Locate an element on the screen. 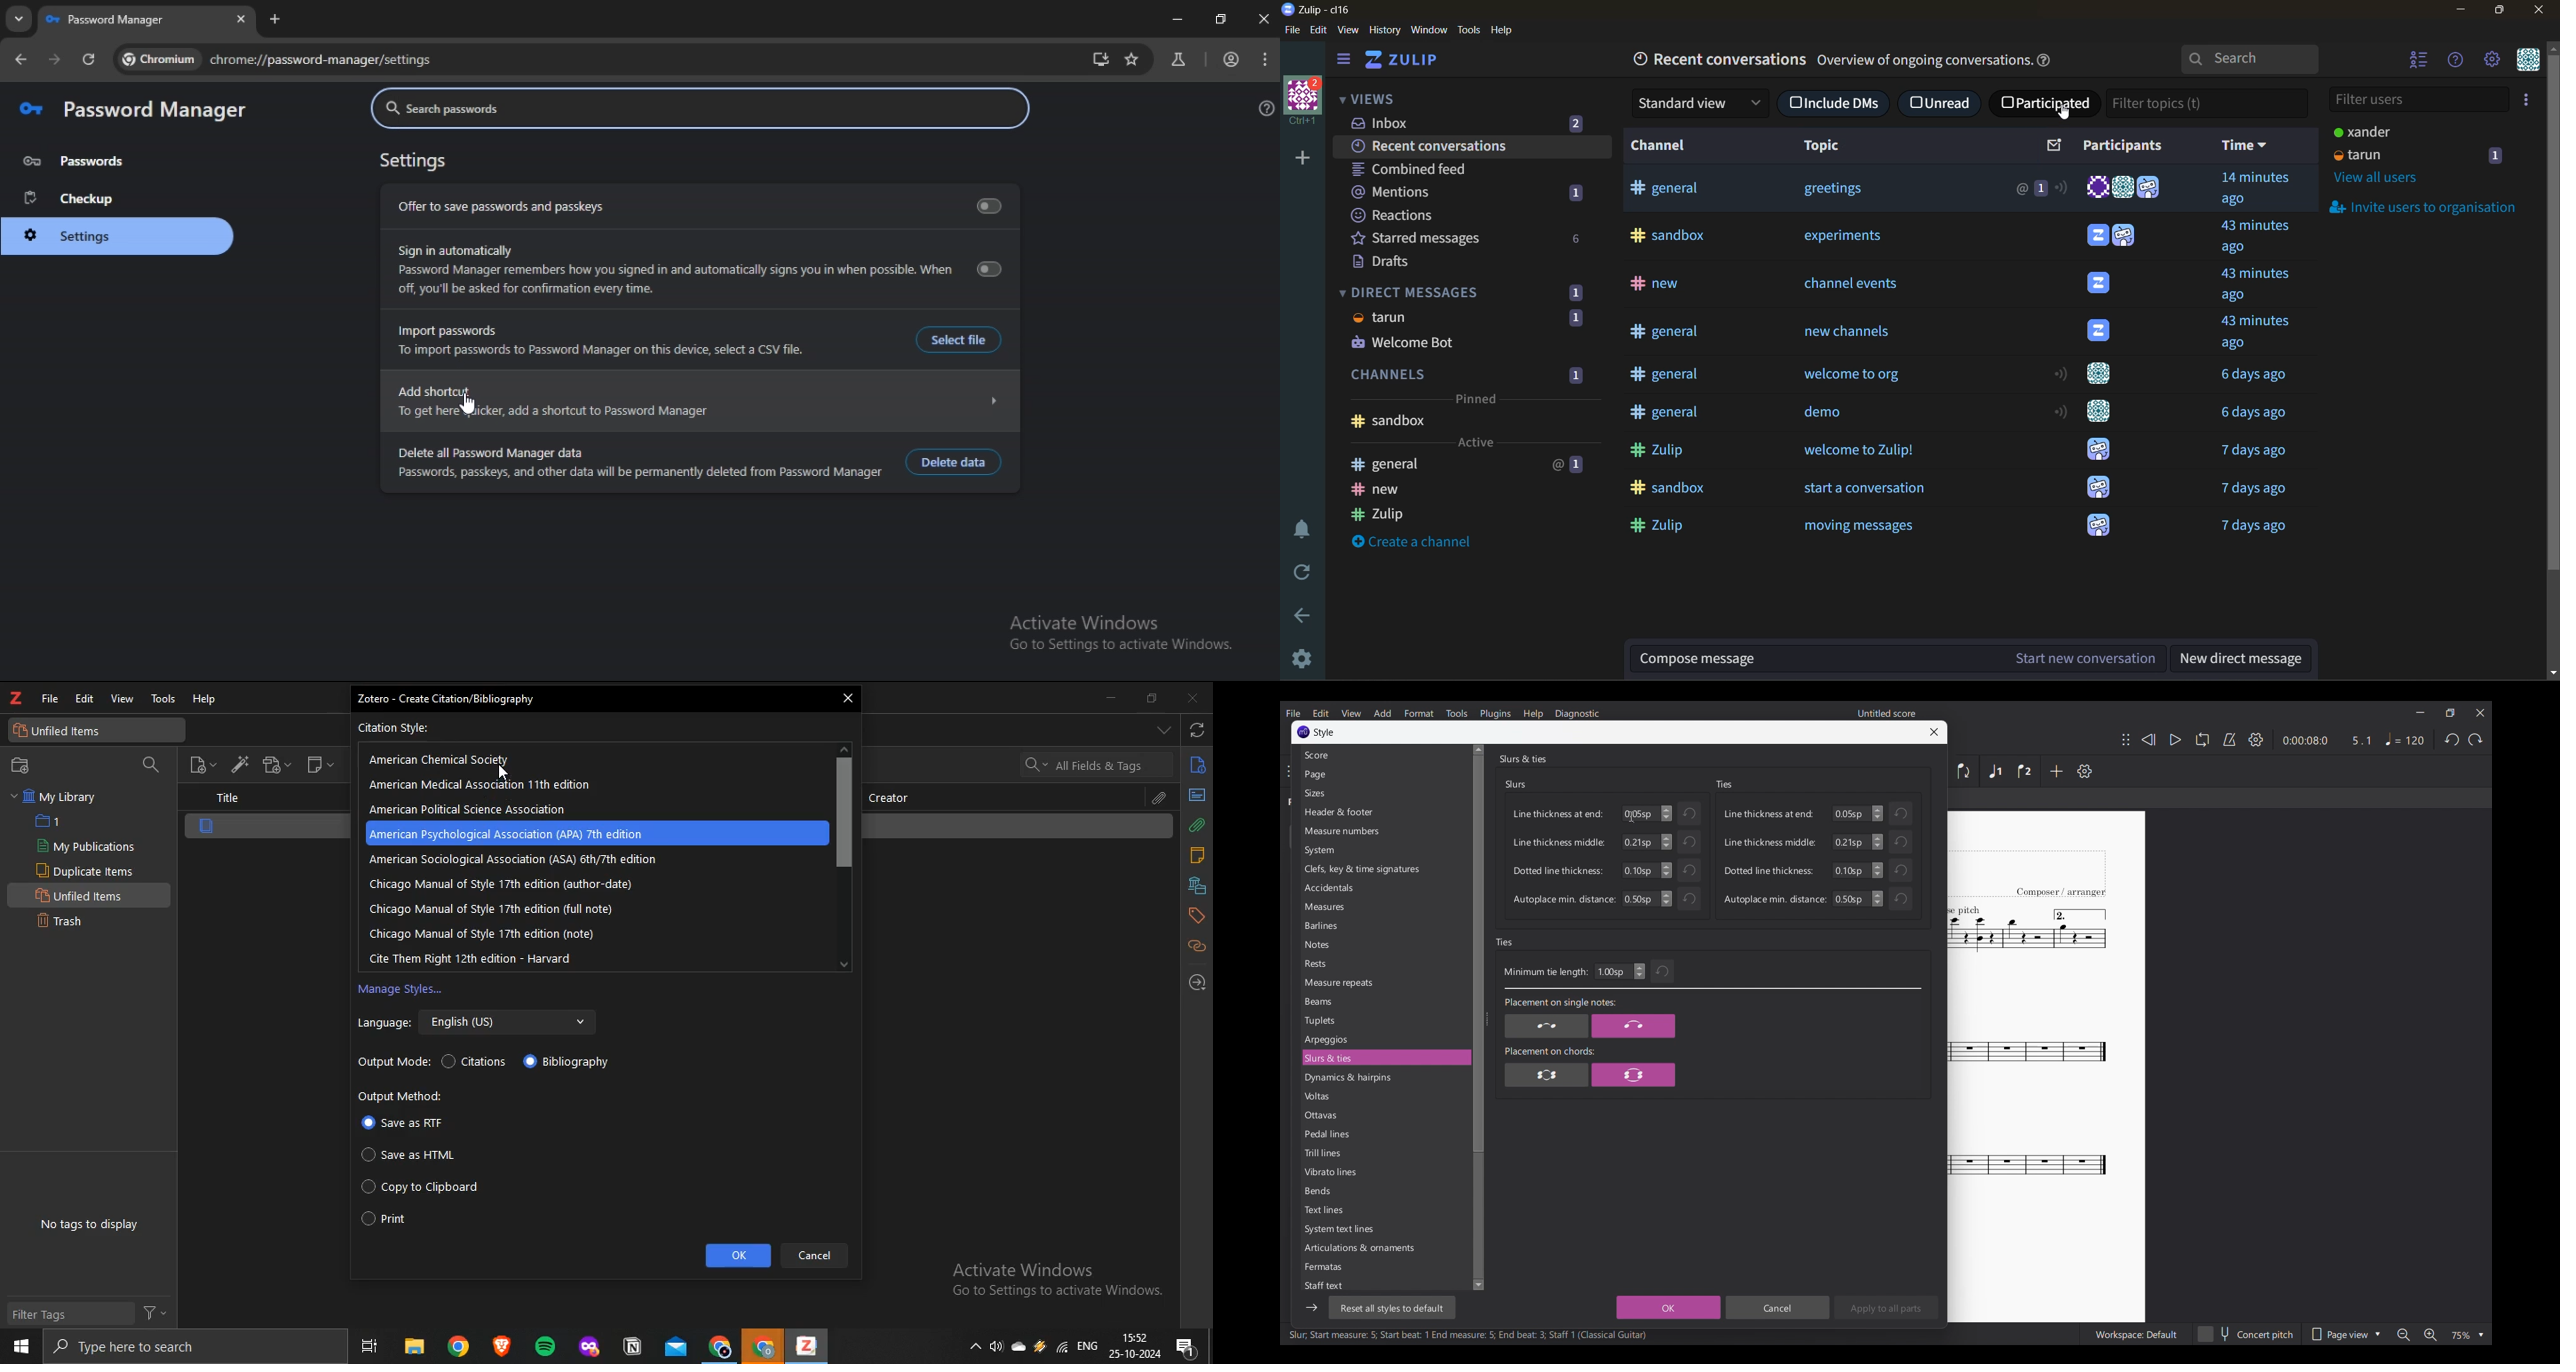 The height and width of the screenshot is (1372, 2576). time is located at coordinates (2249, 189).